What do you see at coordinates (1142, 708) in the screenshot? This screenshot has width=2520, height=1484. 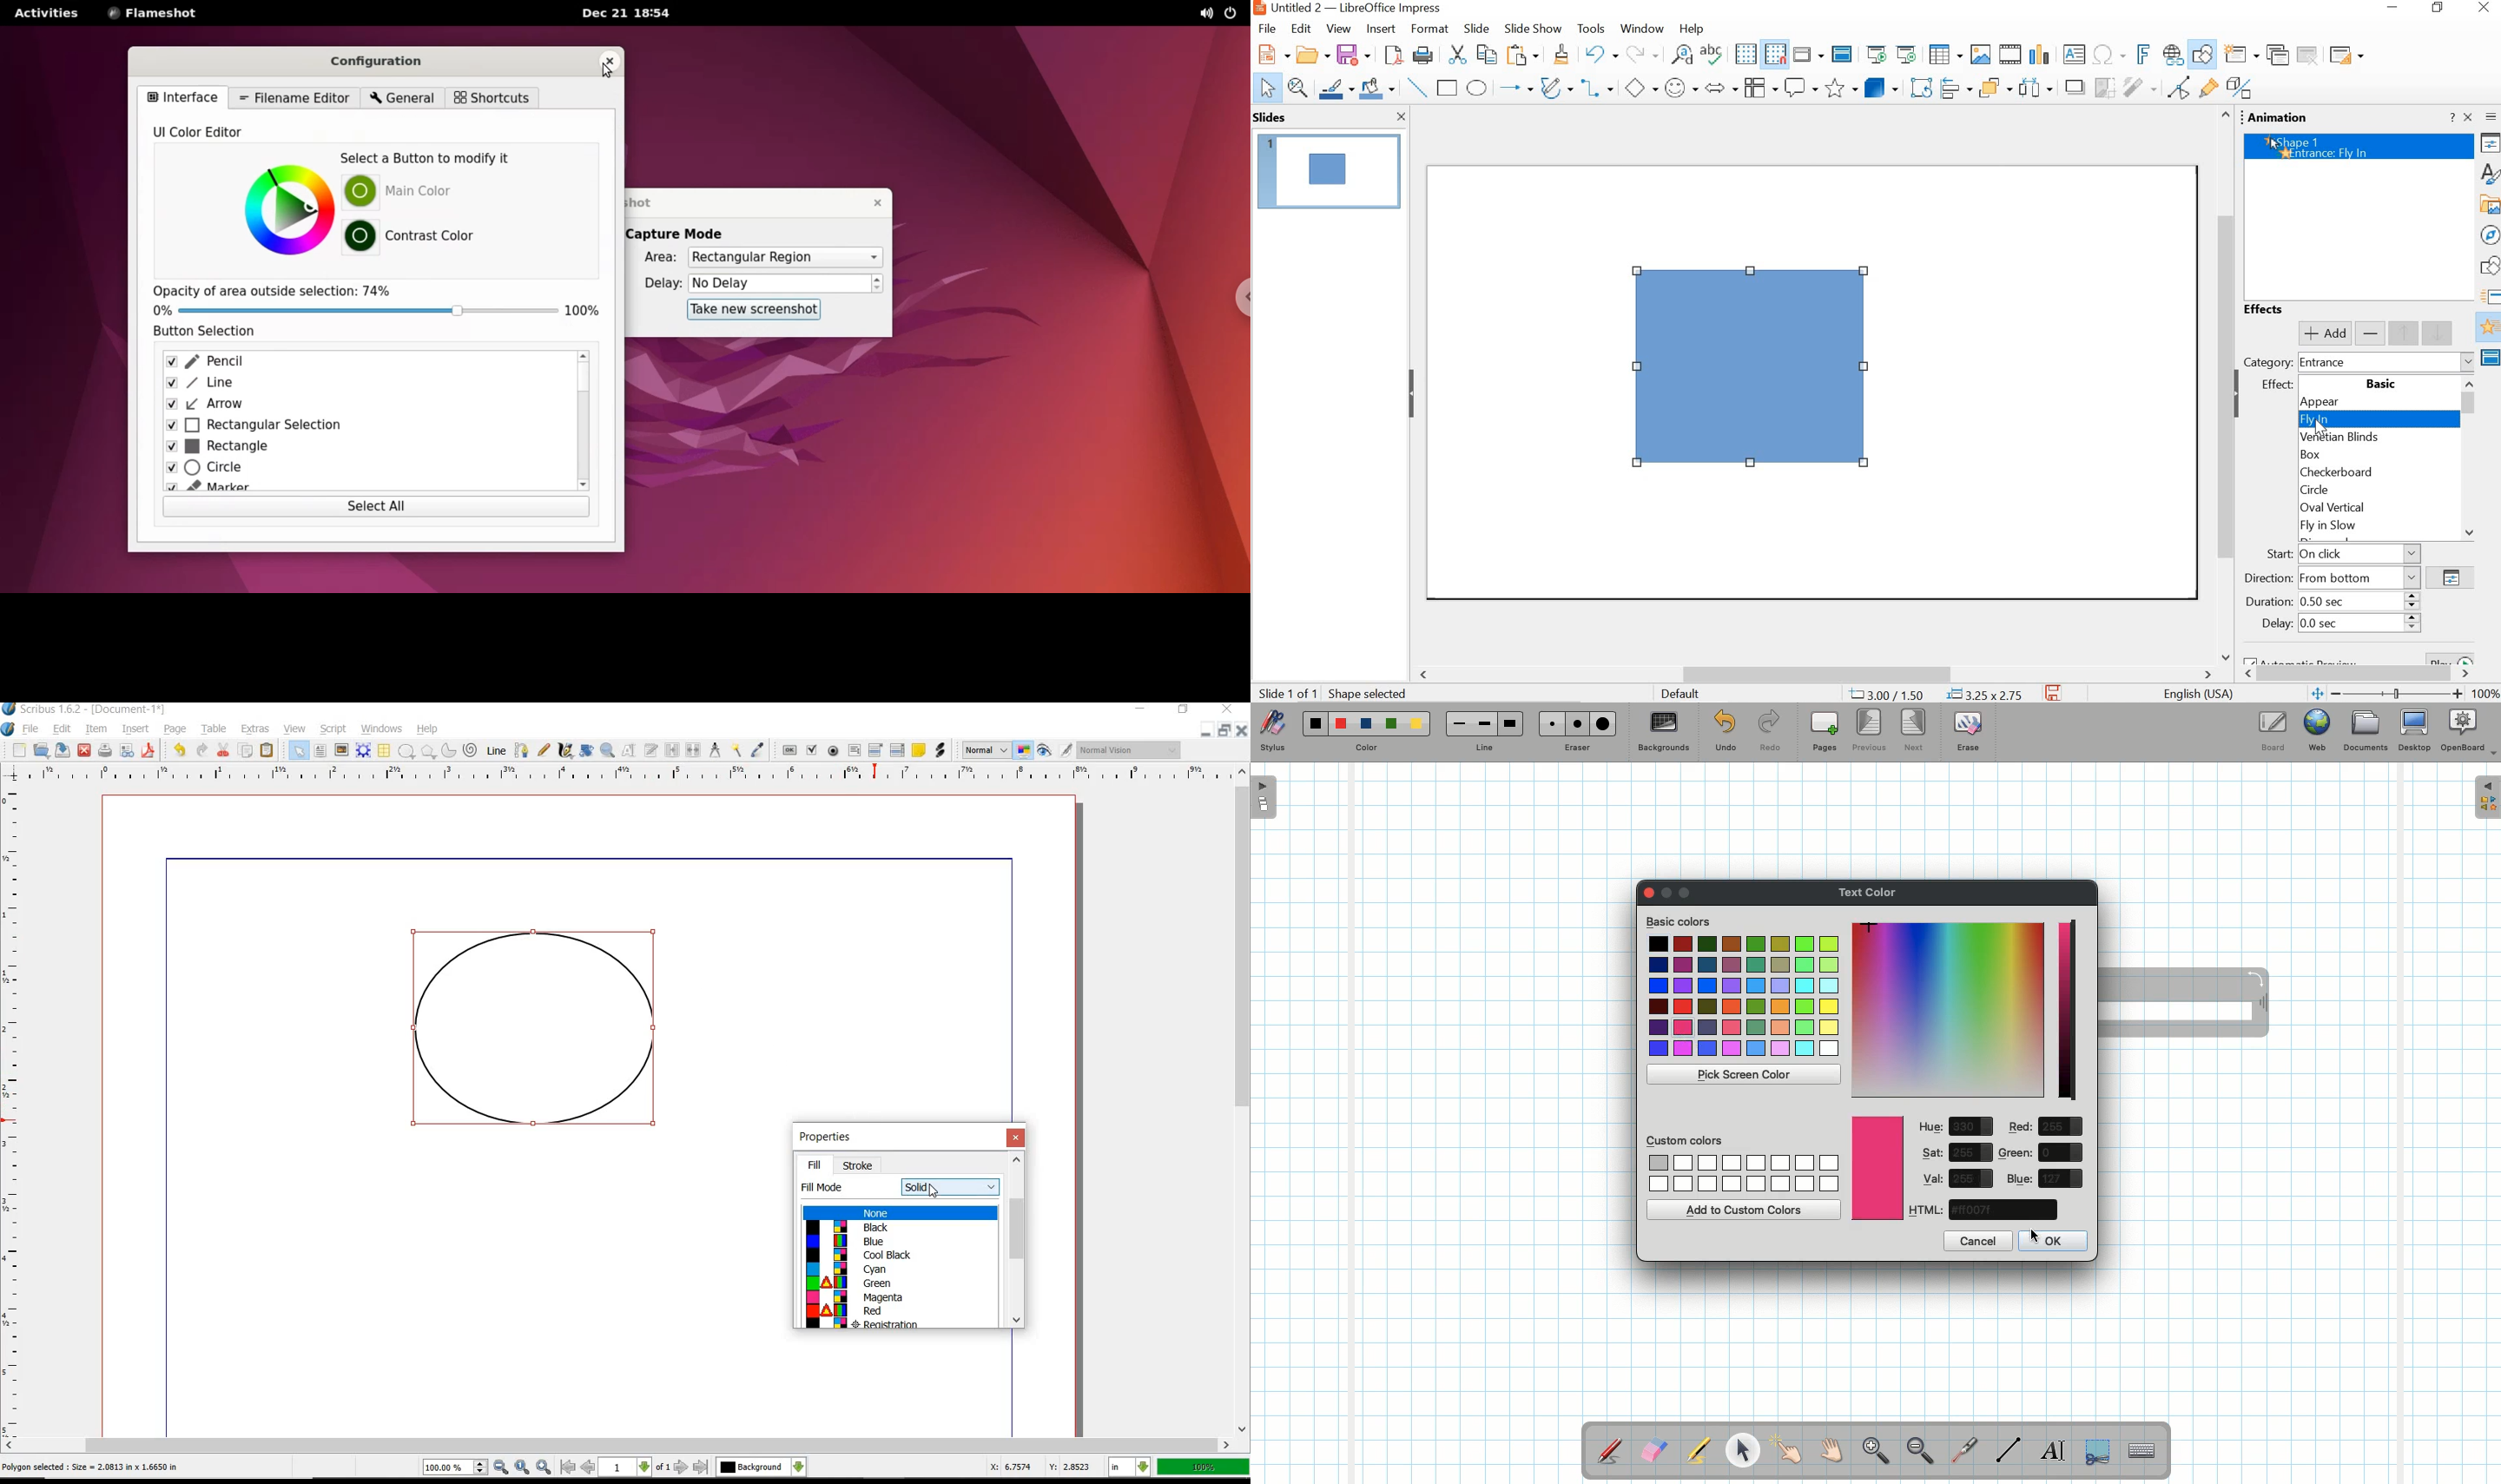 I see `MINIMIZE` at bounding box center [1142, 708].